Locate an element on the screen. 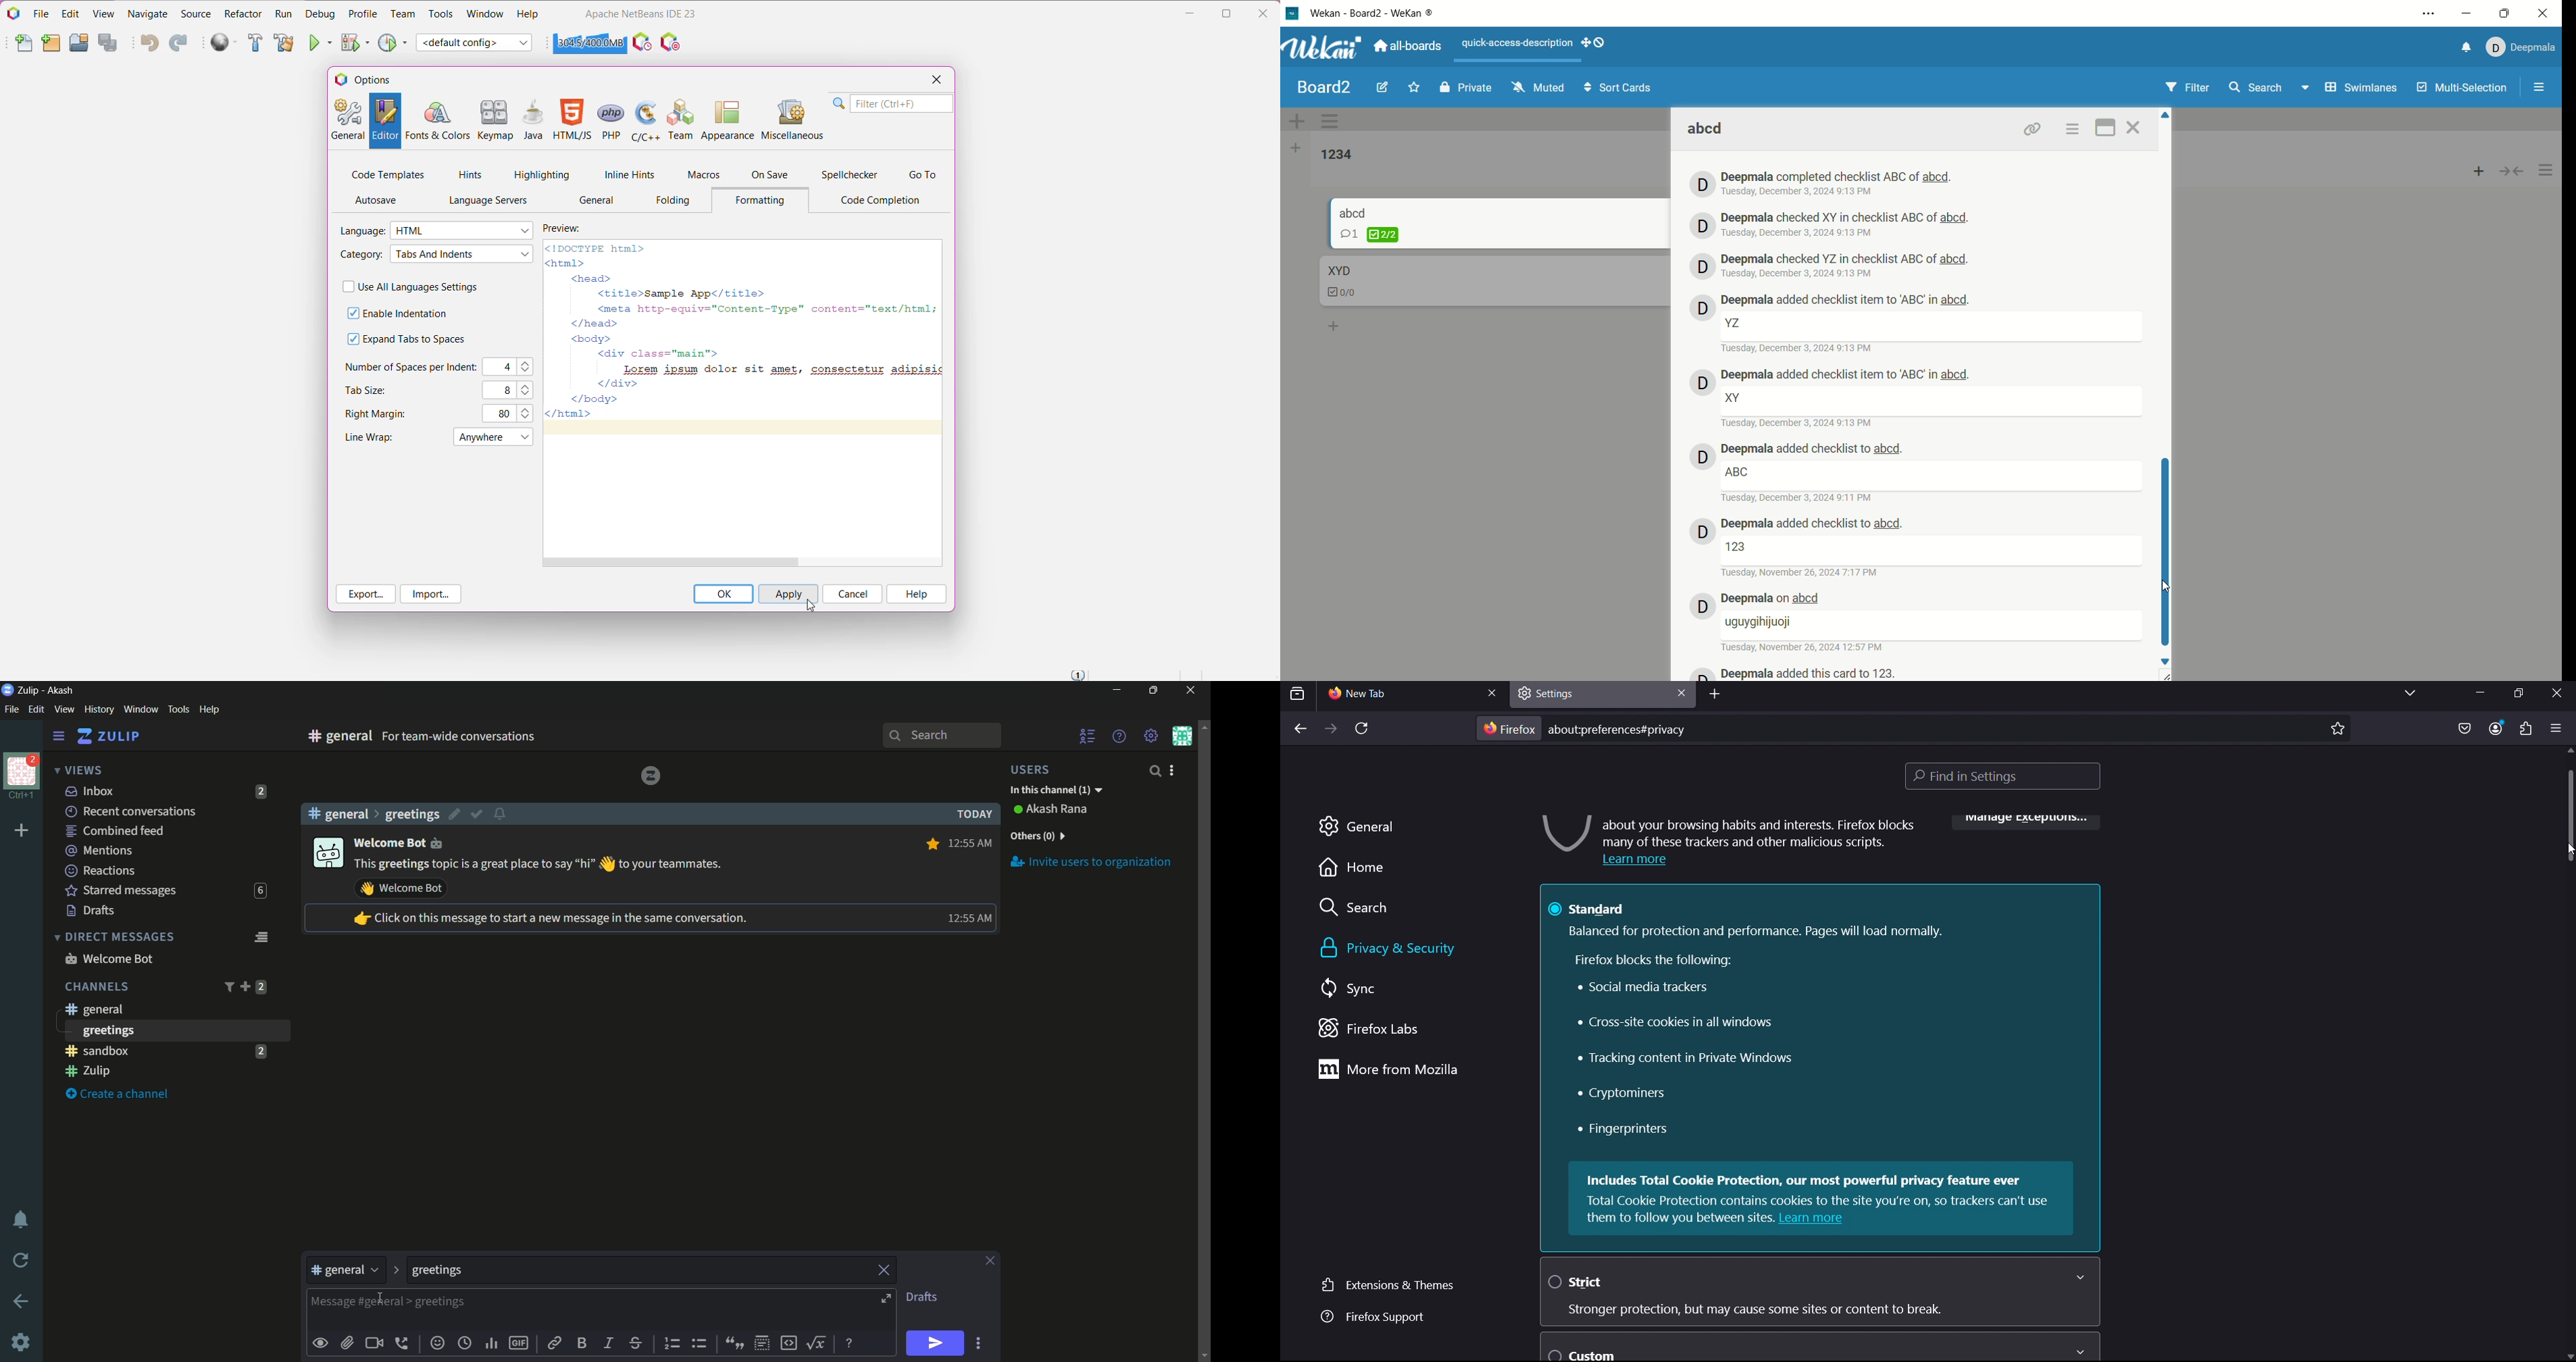 The width and height of the screenshot is (2576, 1372). sandbox is located at coordinates (154, 1051).